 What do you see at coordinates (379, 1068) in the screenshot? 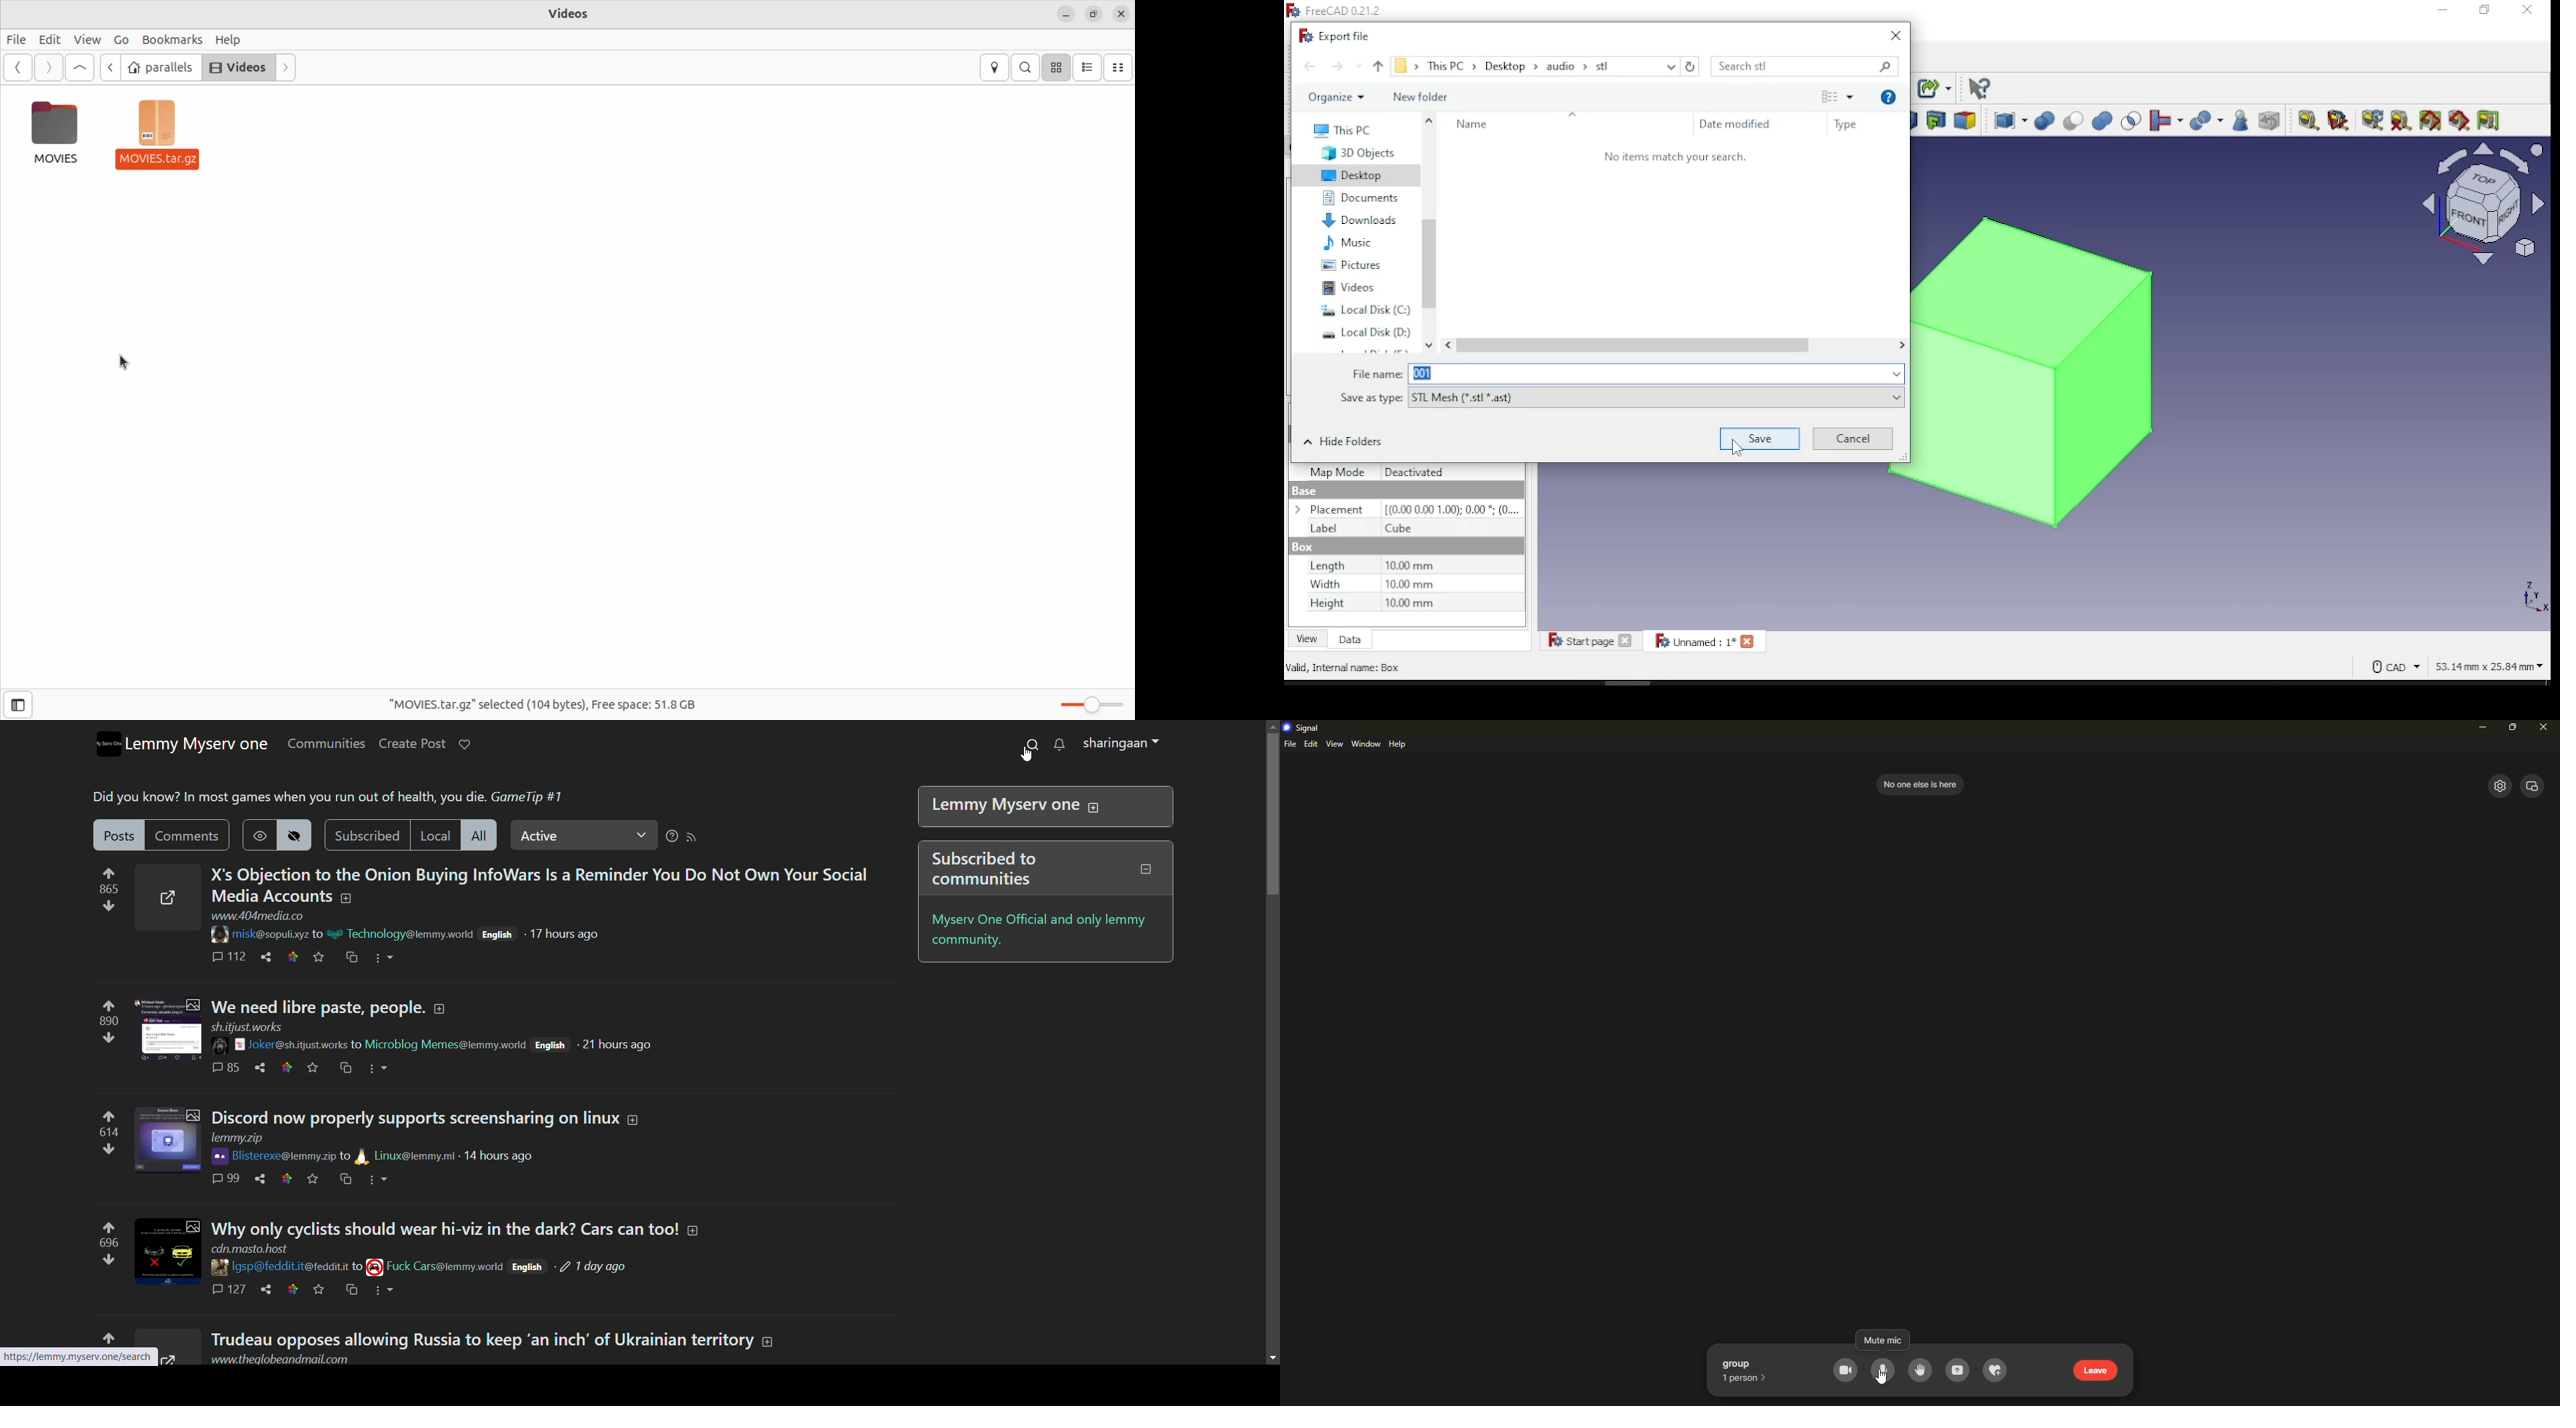
I see `more` at bounding box center [379, 1068].